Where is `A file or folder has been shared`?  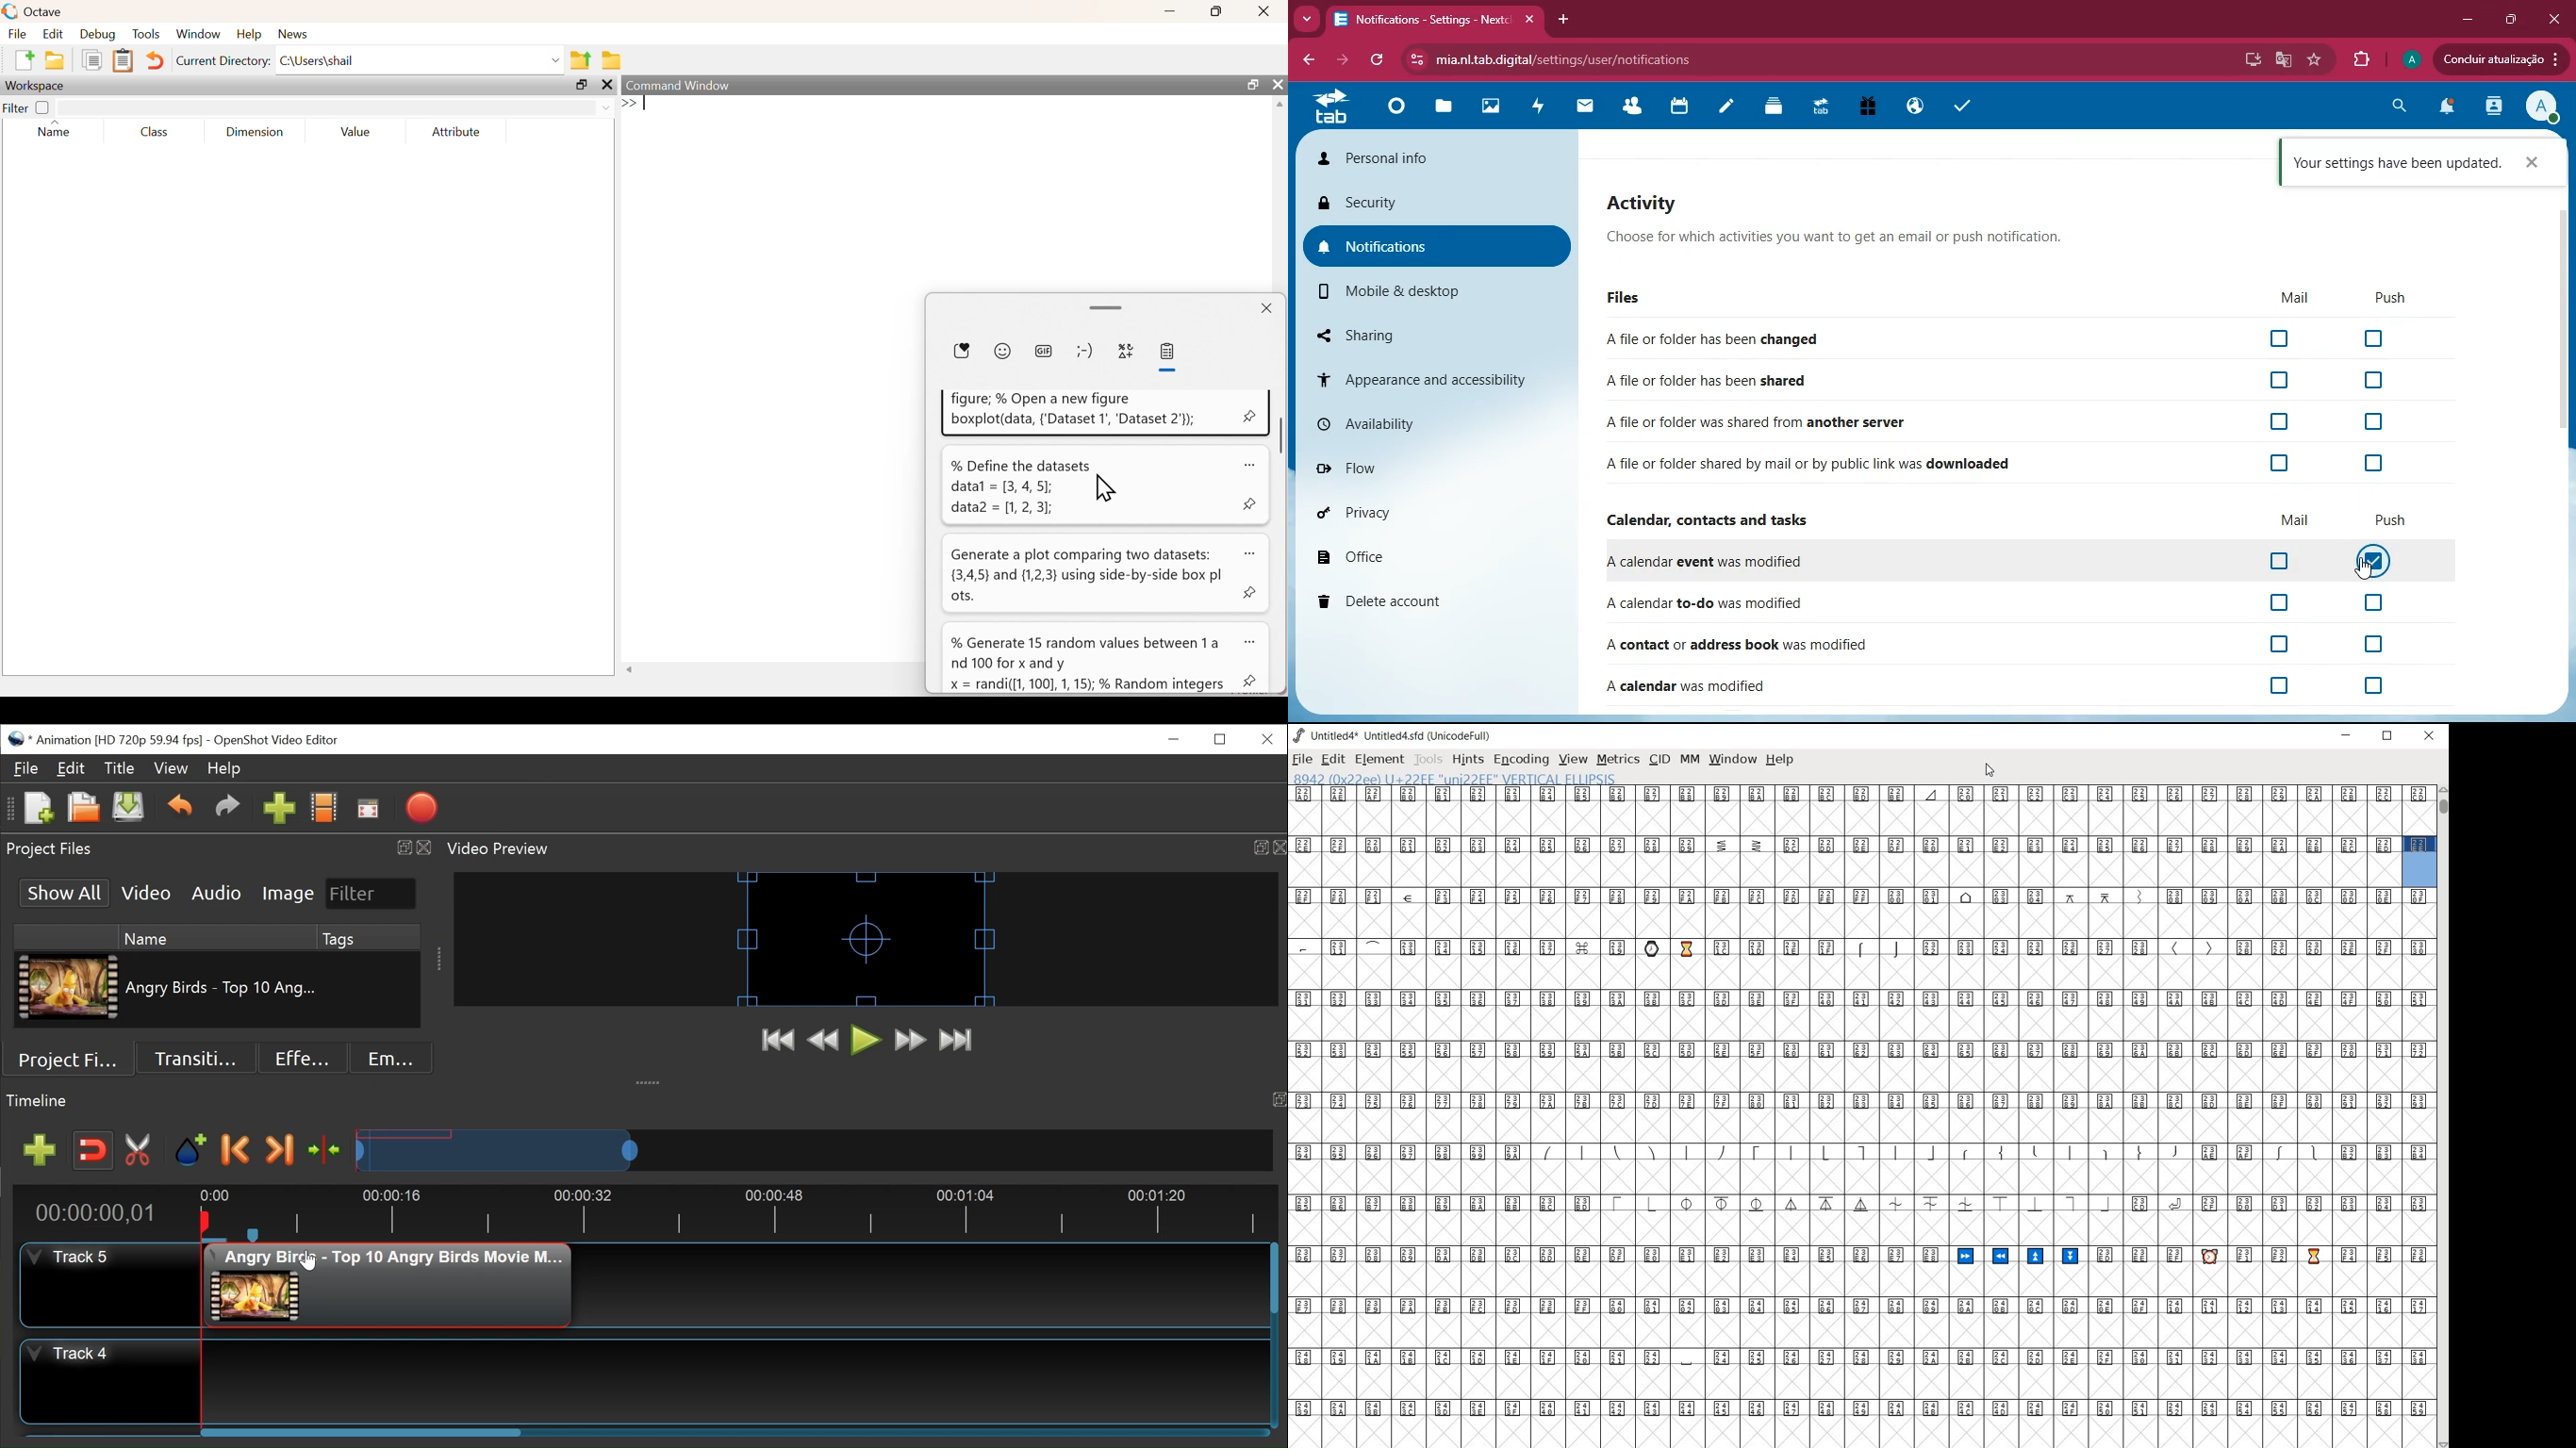 A file or folder has been shared is located at coordinates (1704, 381).